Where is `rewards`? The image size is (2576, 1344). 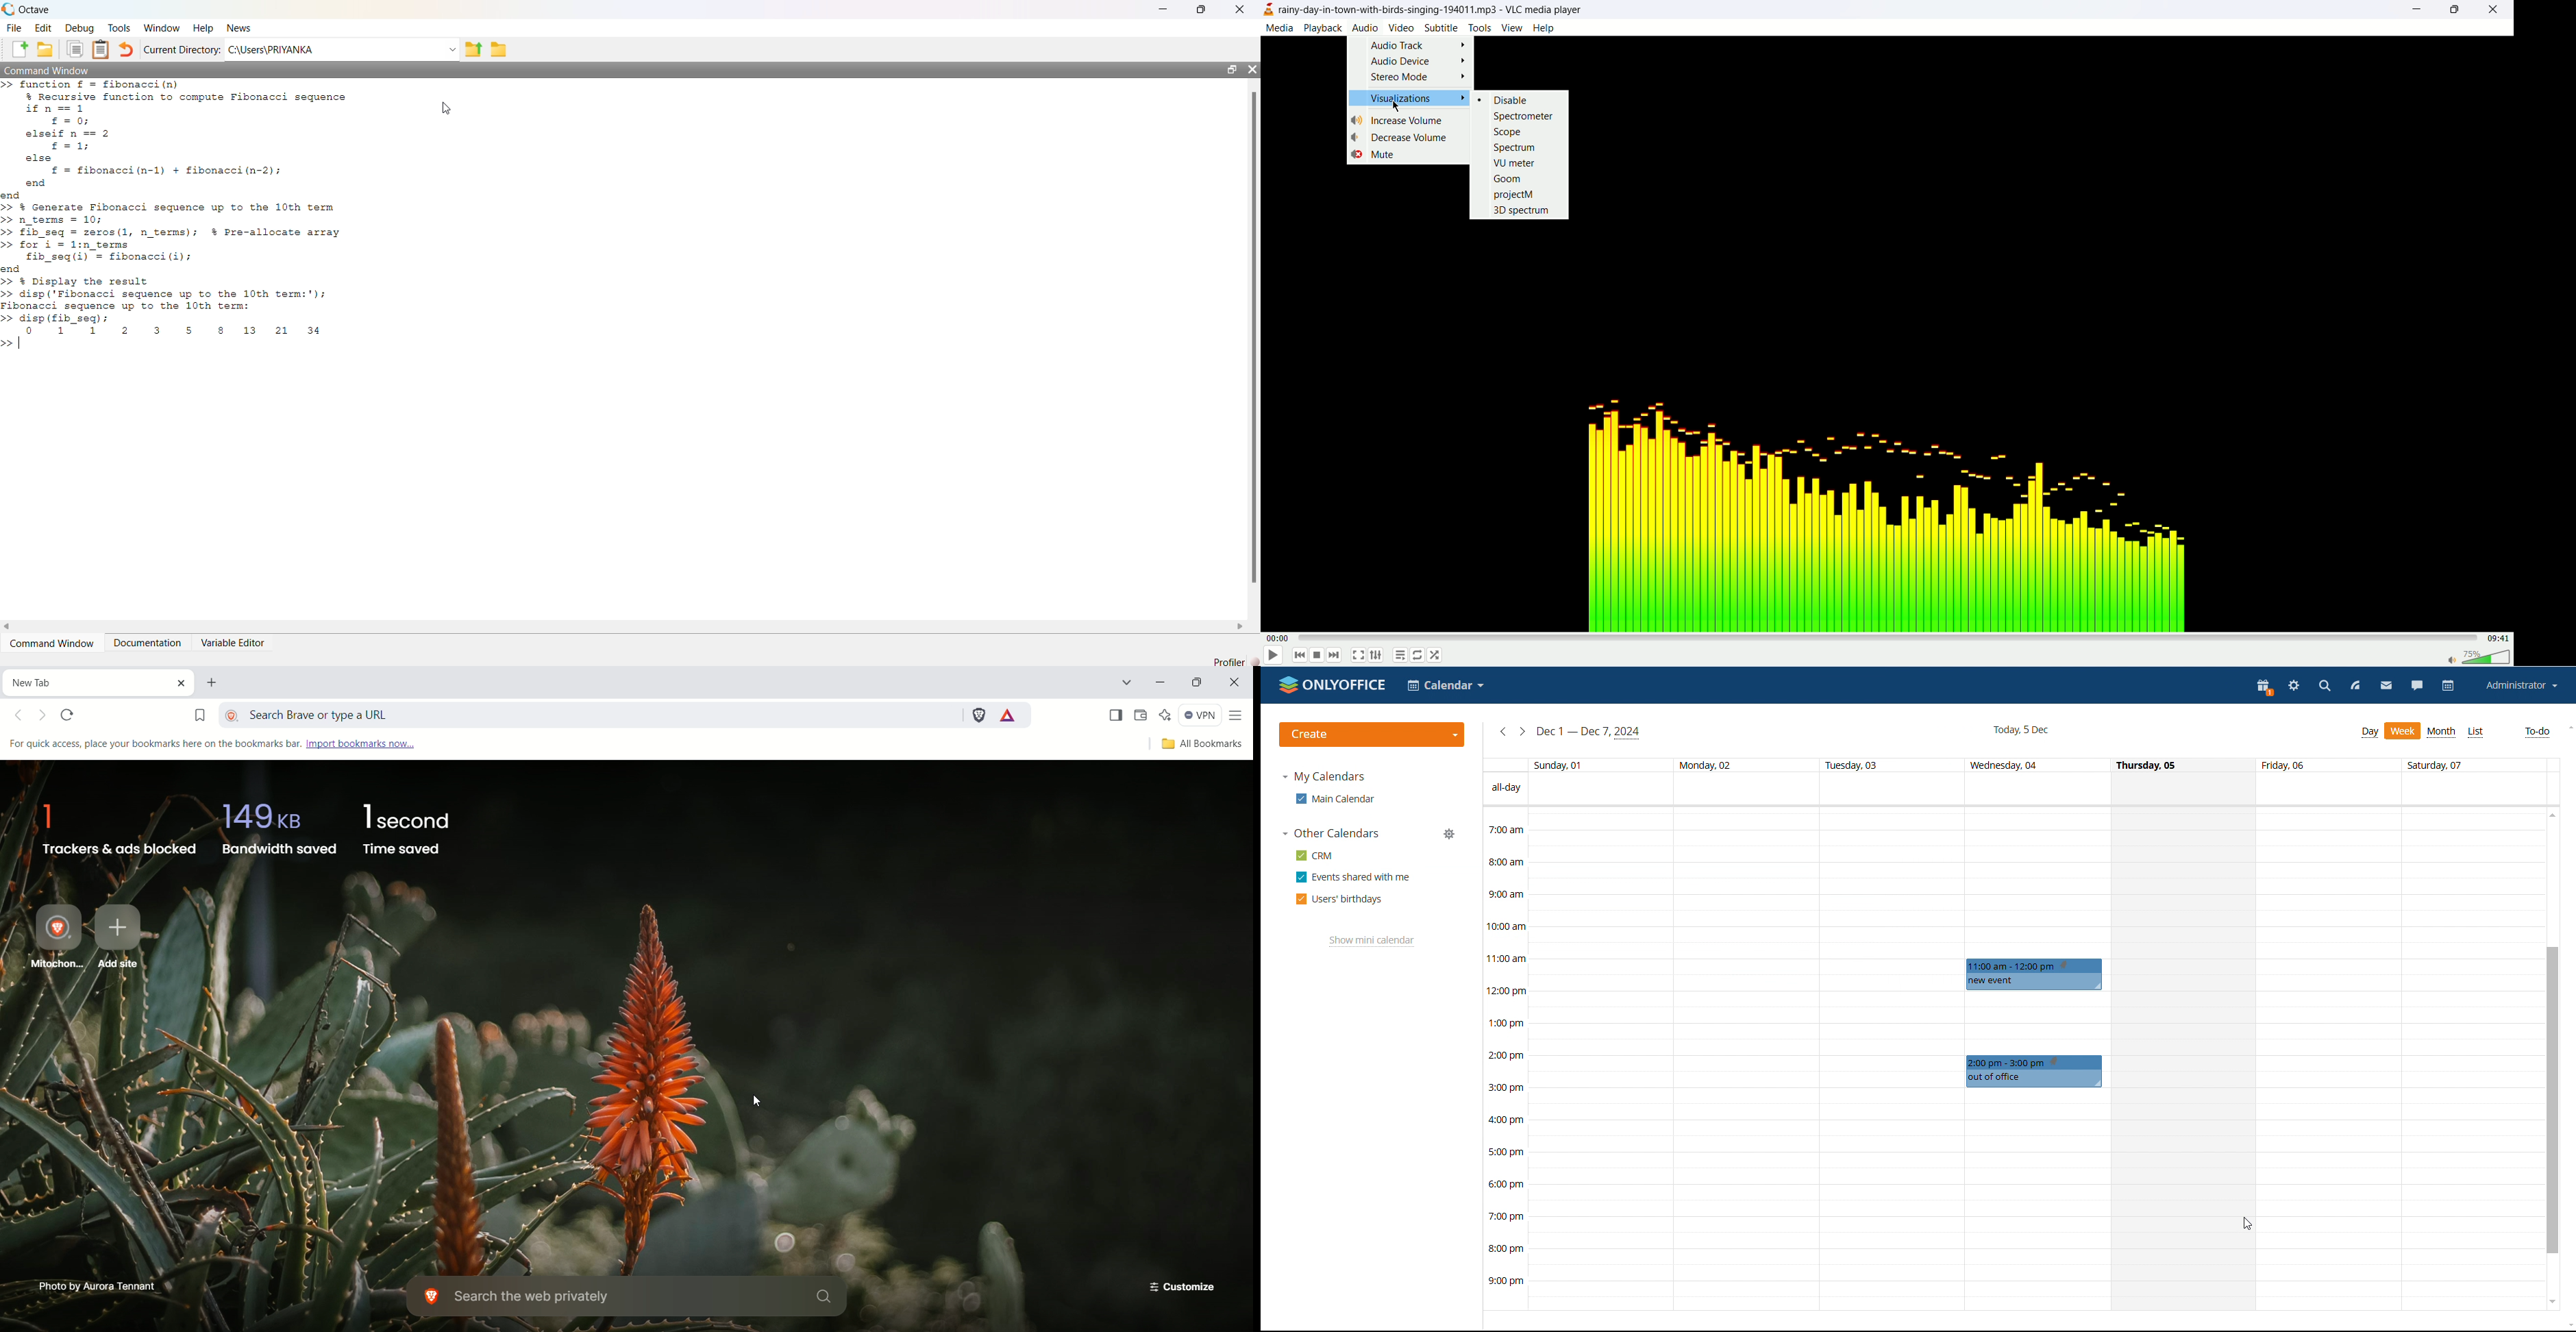 rewards is located at coordinates (1009, 716).